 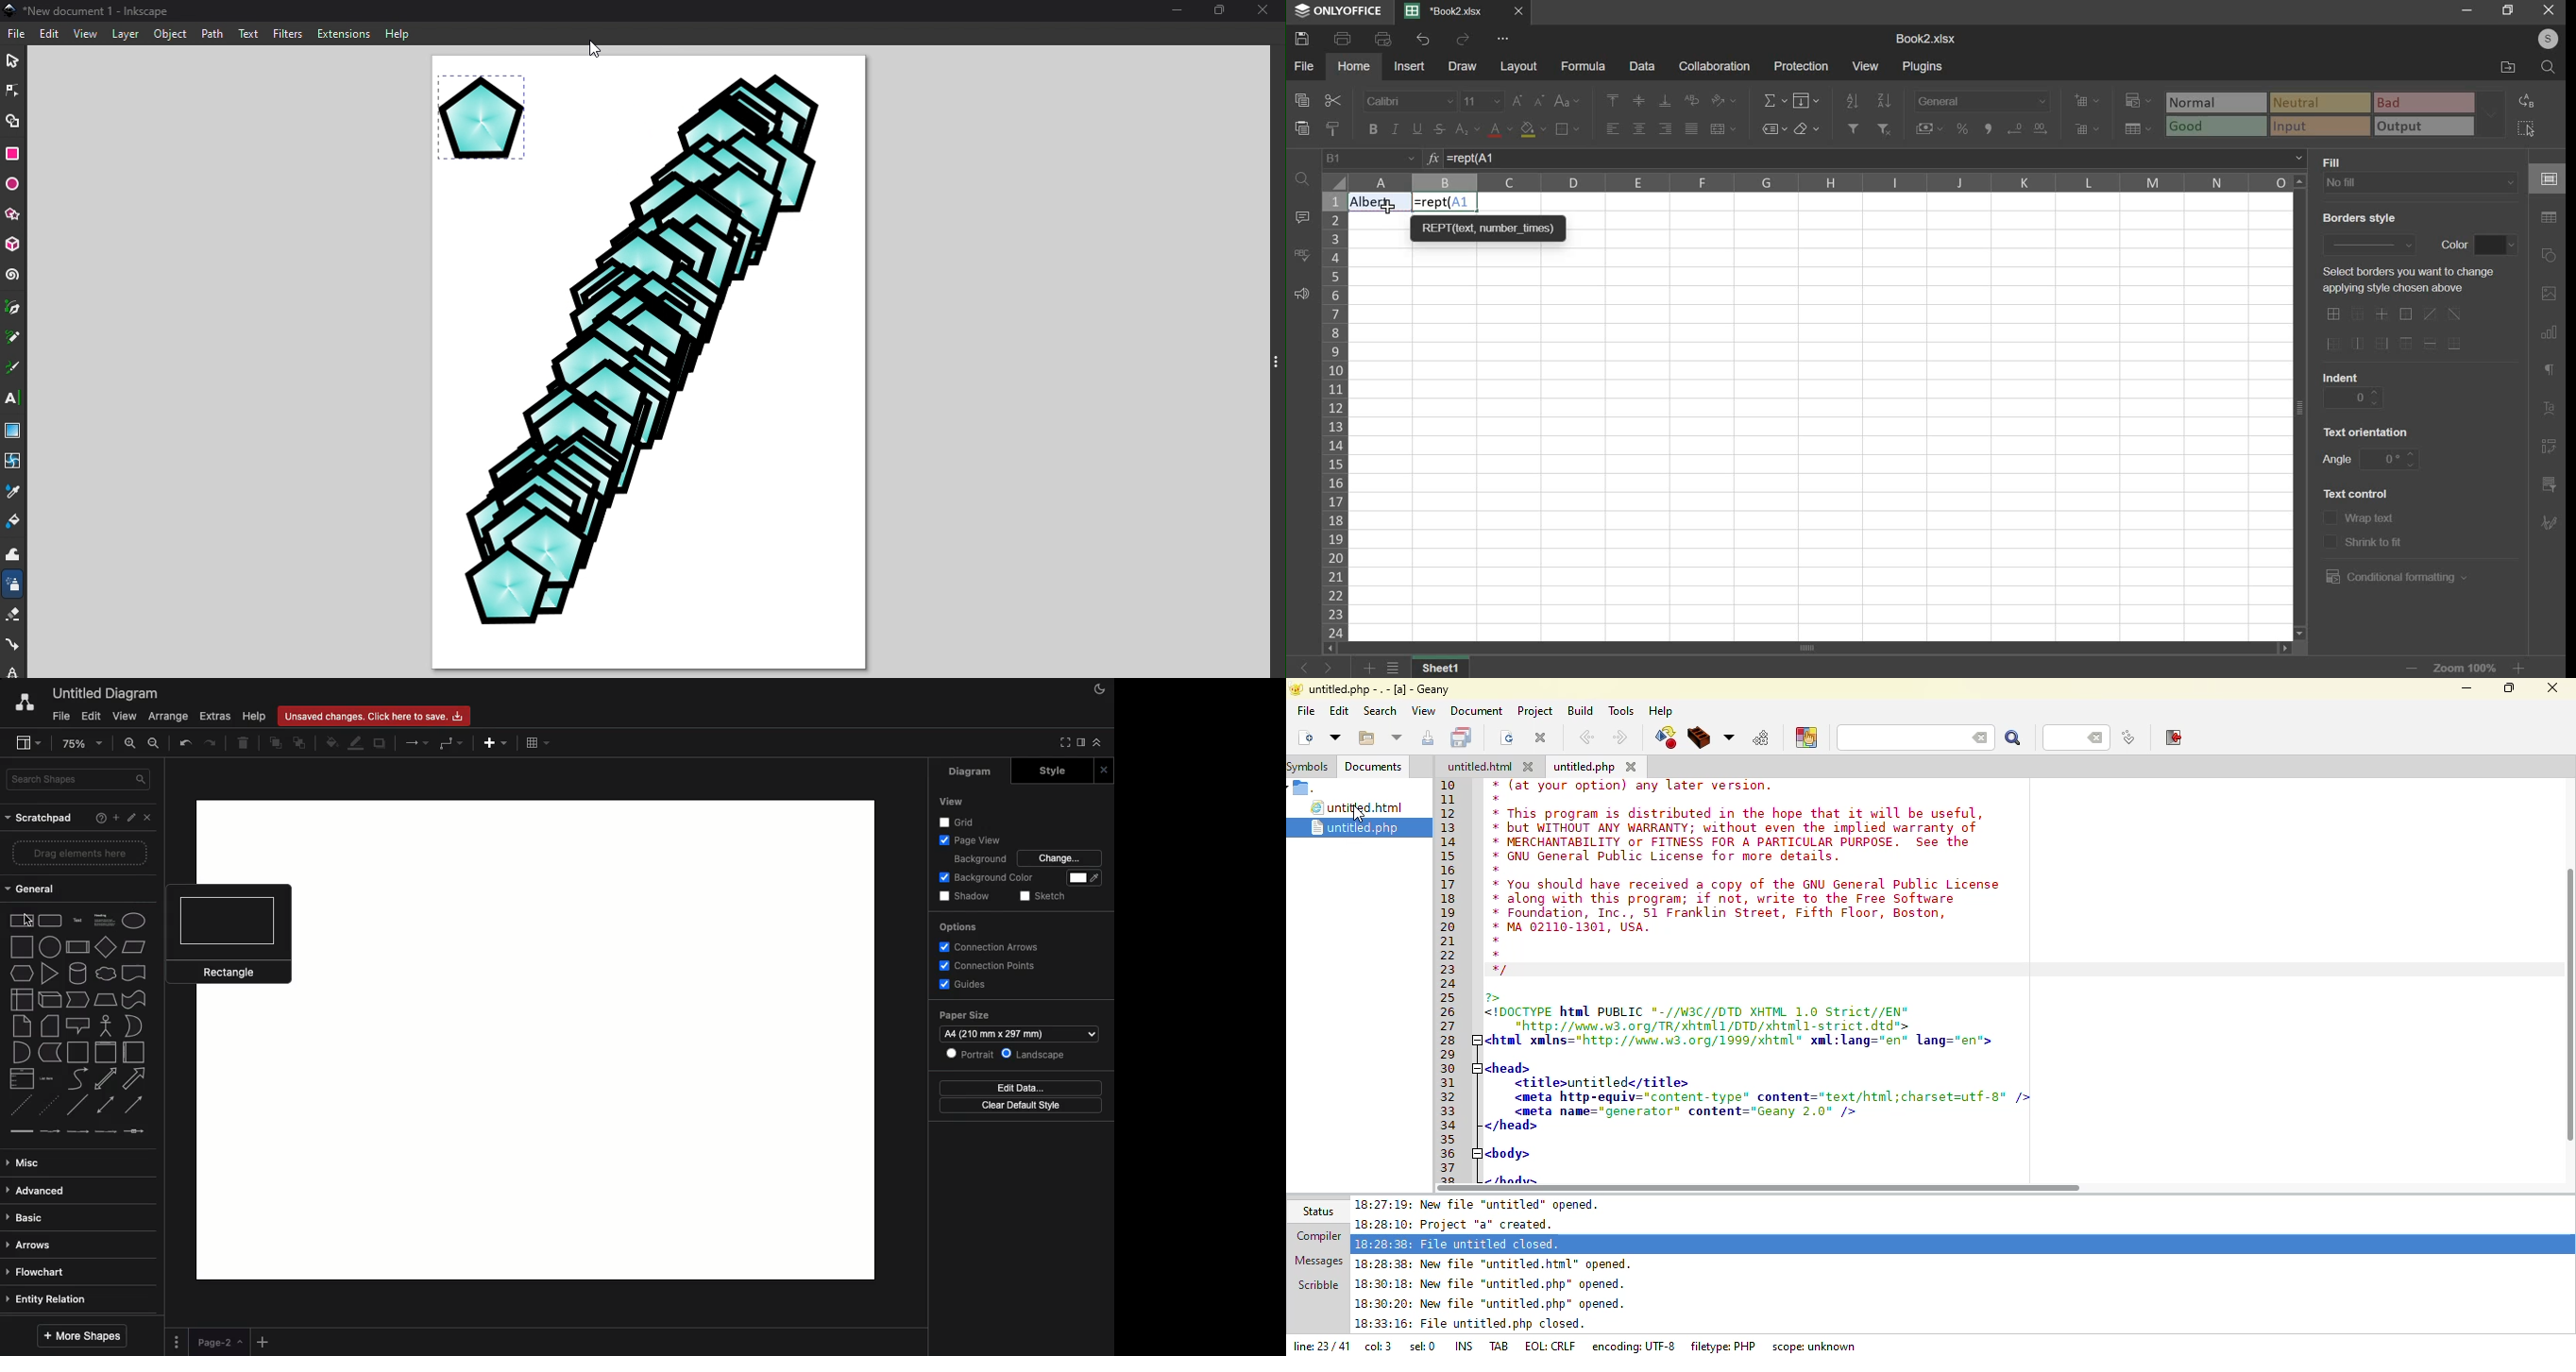 What do you see at coordinates (90, 717) in the screenshot?
I see `Edit` at bounding box center [90, 717].